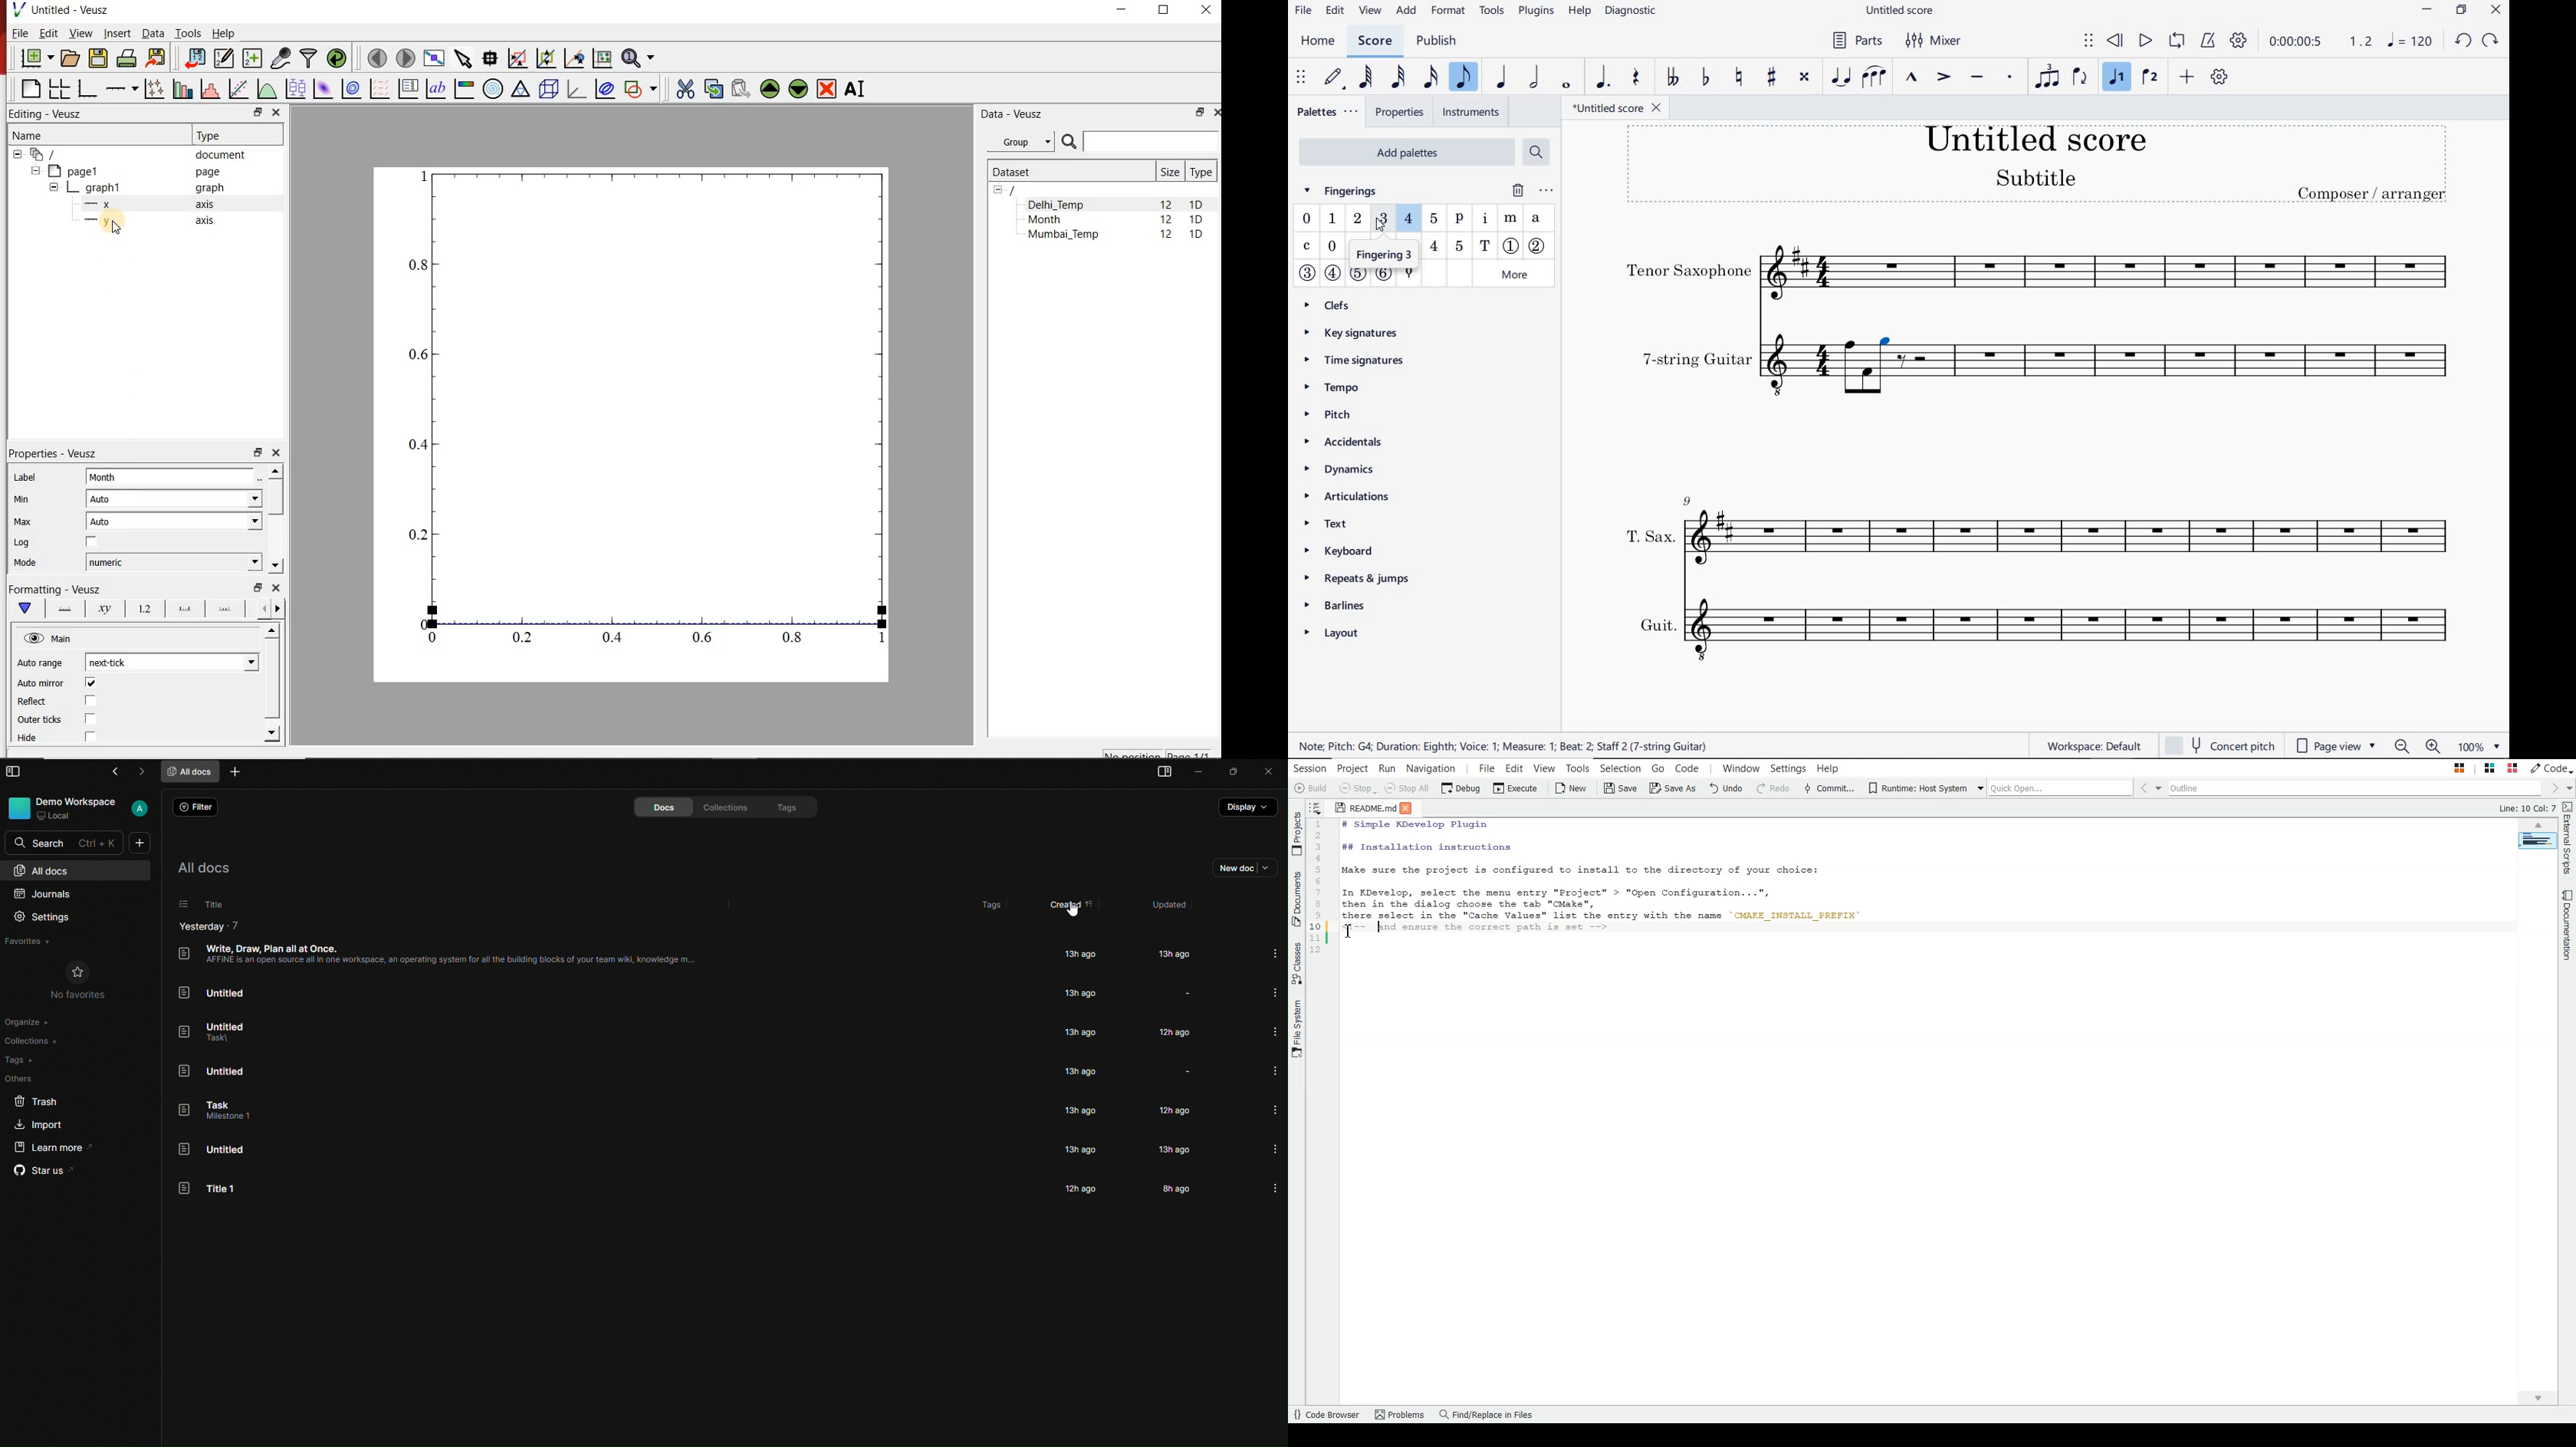  Describe the element at coordinates (2220, 745) in the screenshot. I see `concert pitch` at that location.